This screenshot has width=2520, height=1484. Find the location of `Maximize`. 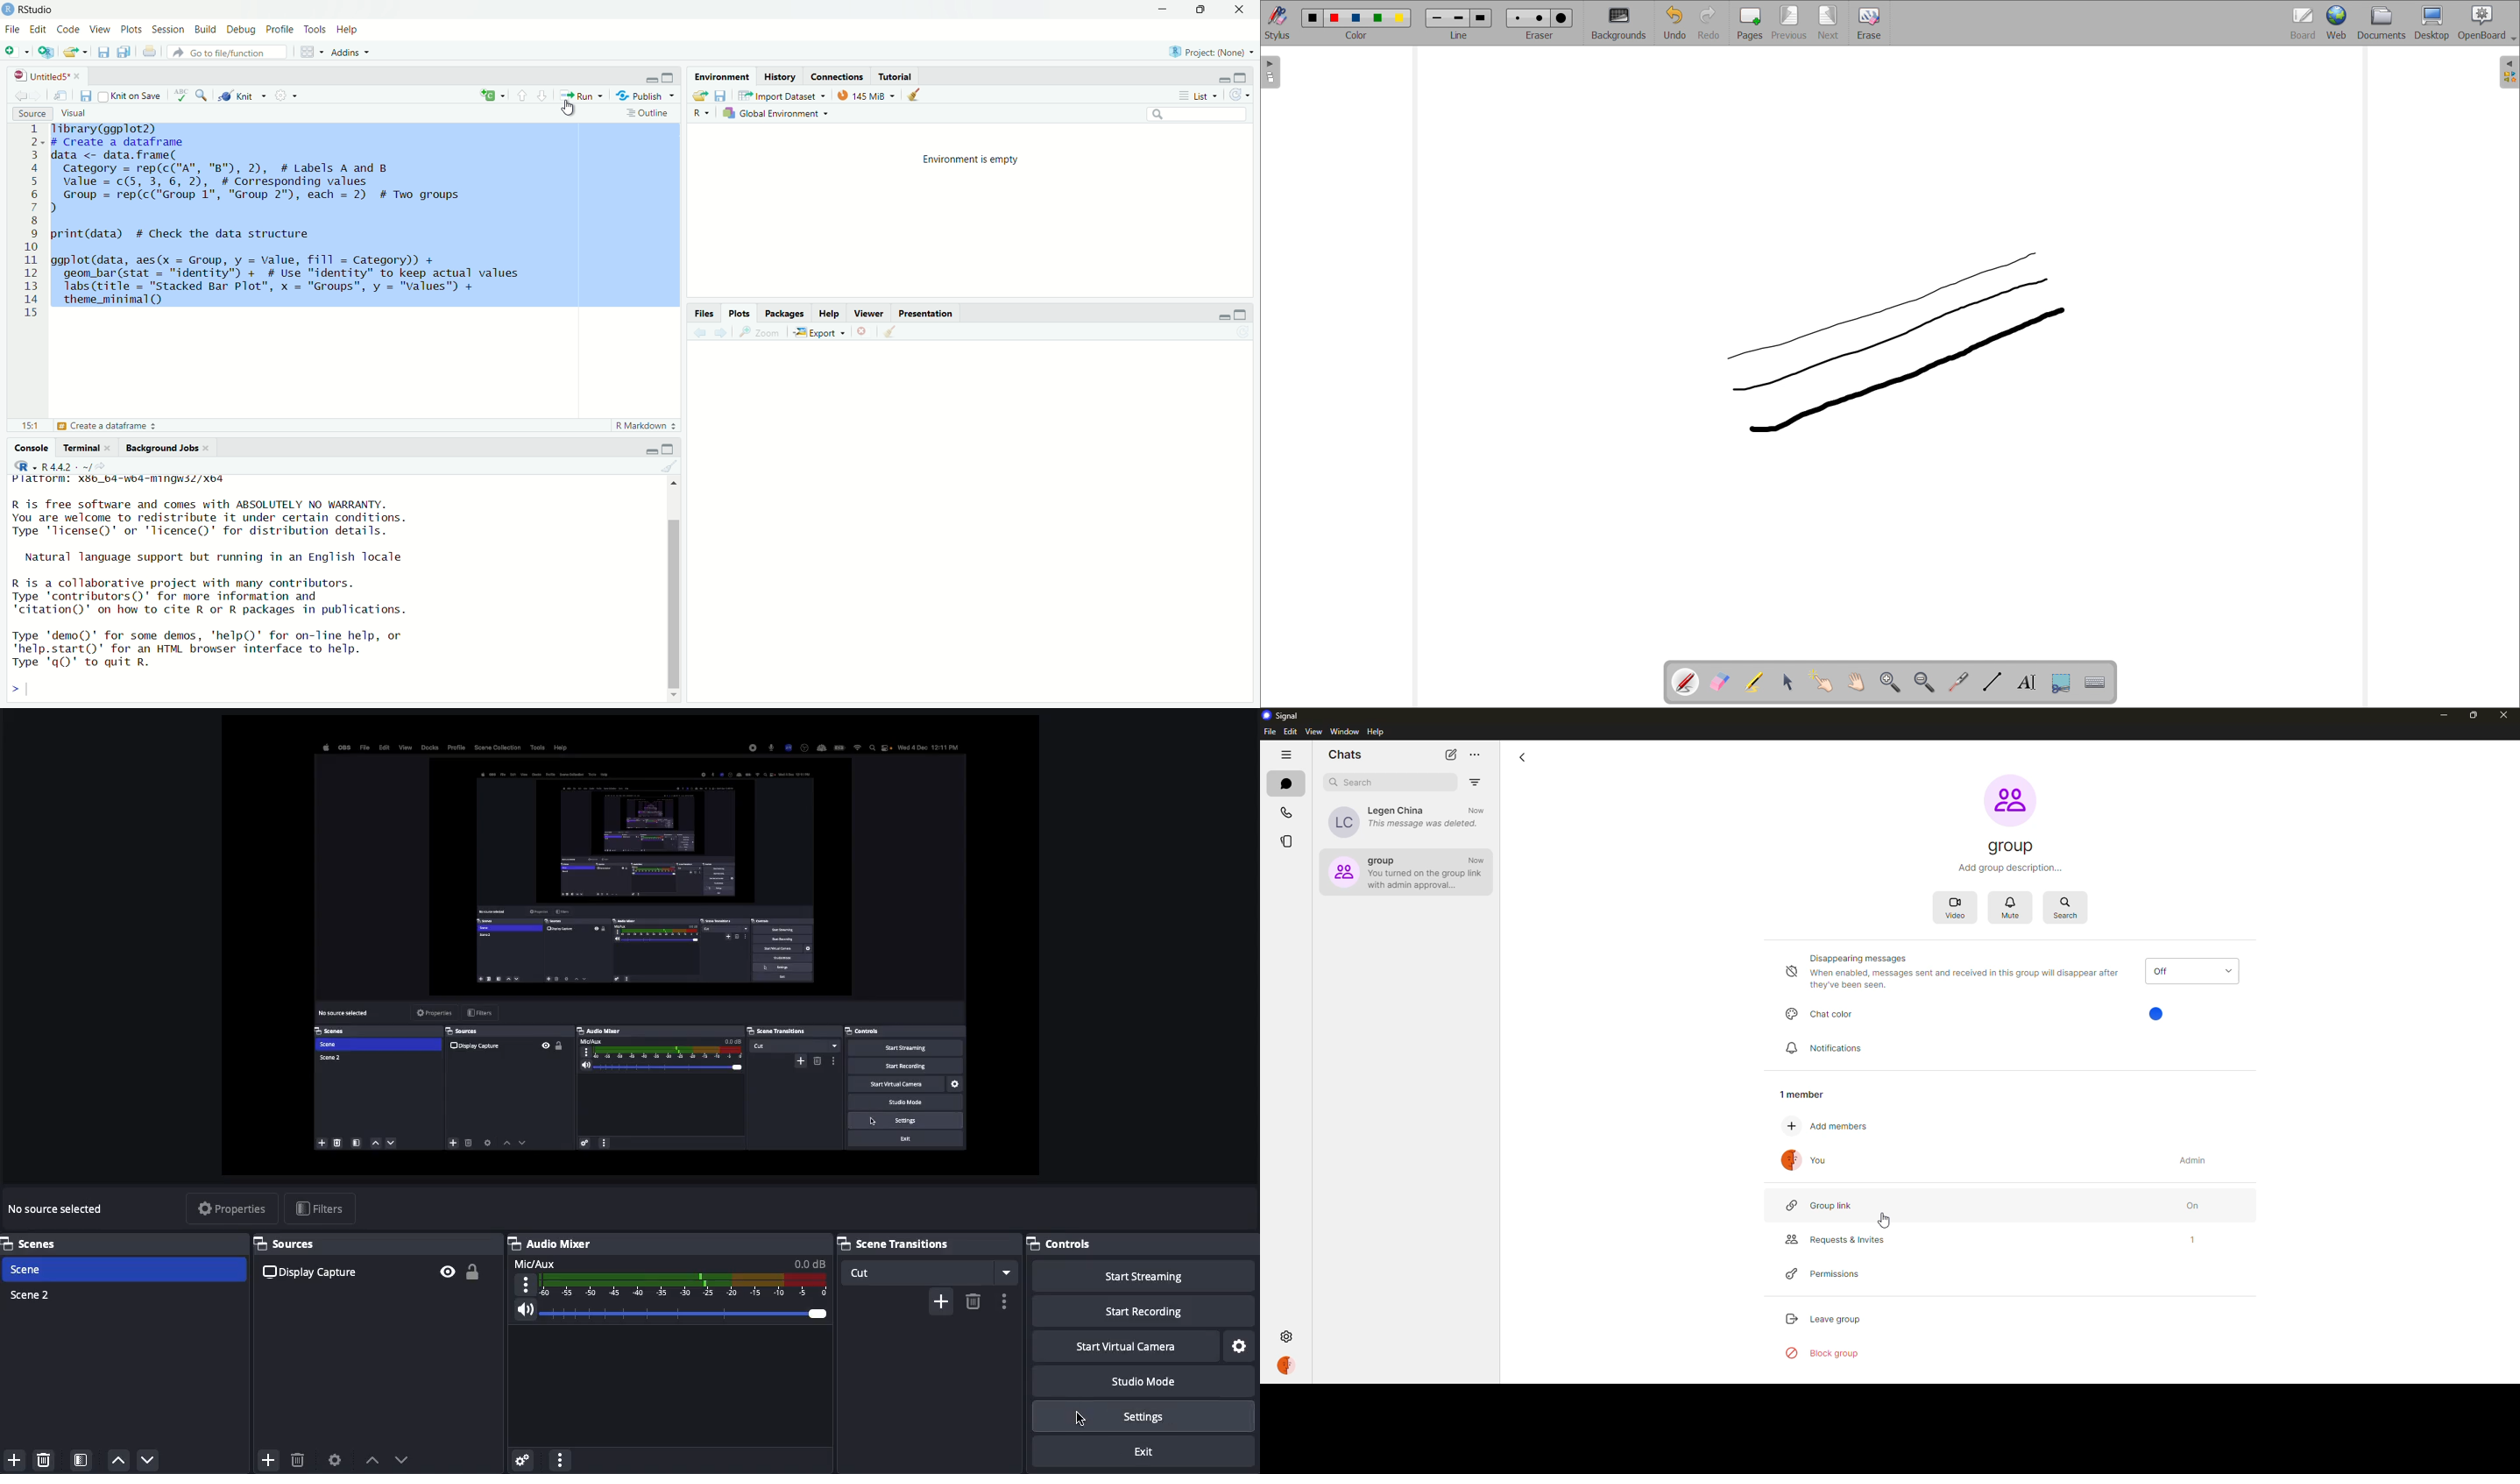

Maximize is located at coordinates (1245, 314).